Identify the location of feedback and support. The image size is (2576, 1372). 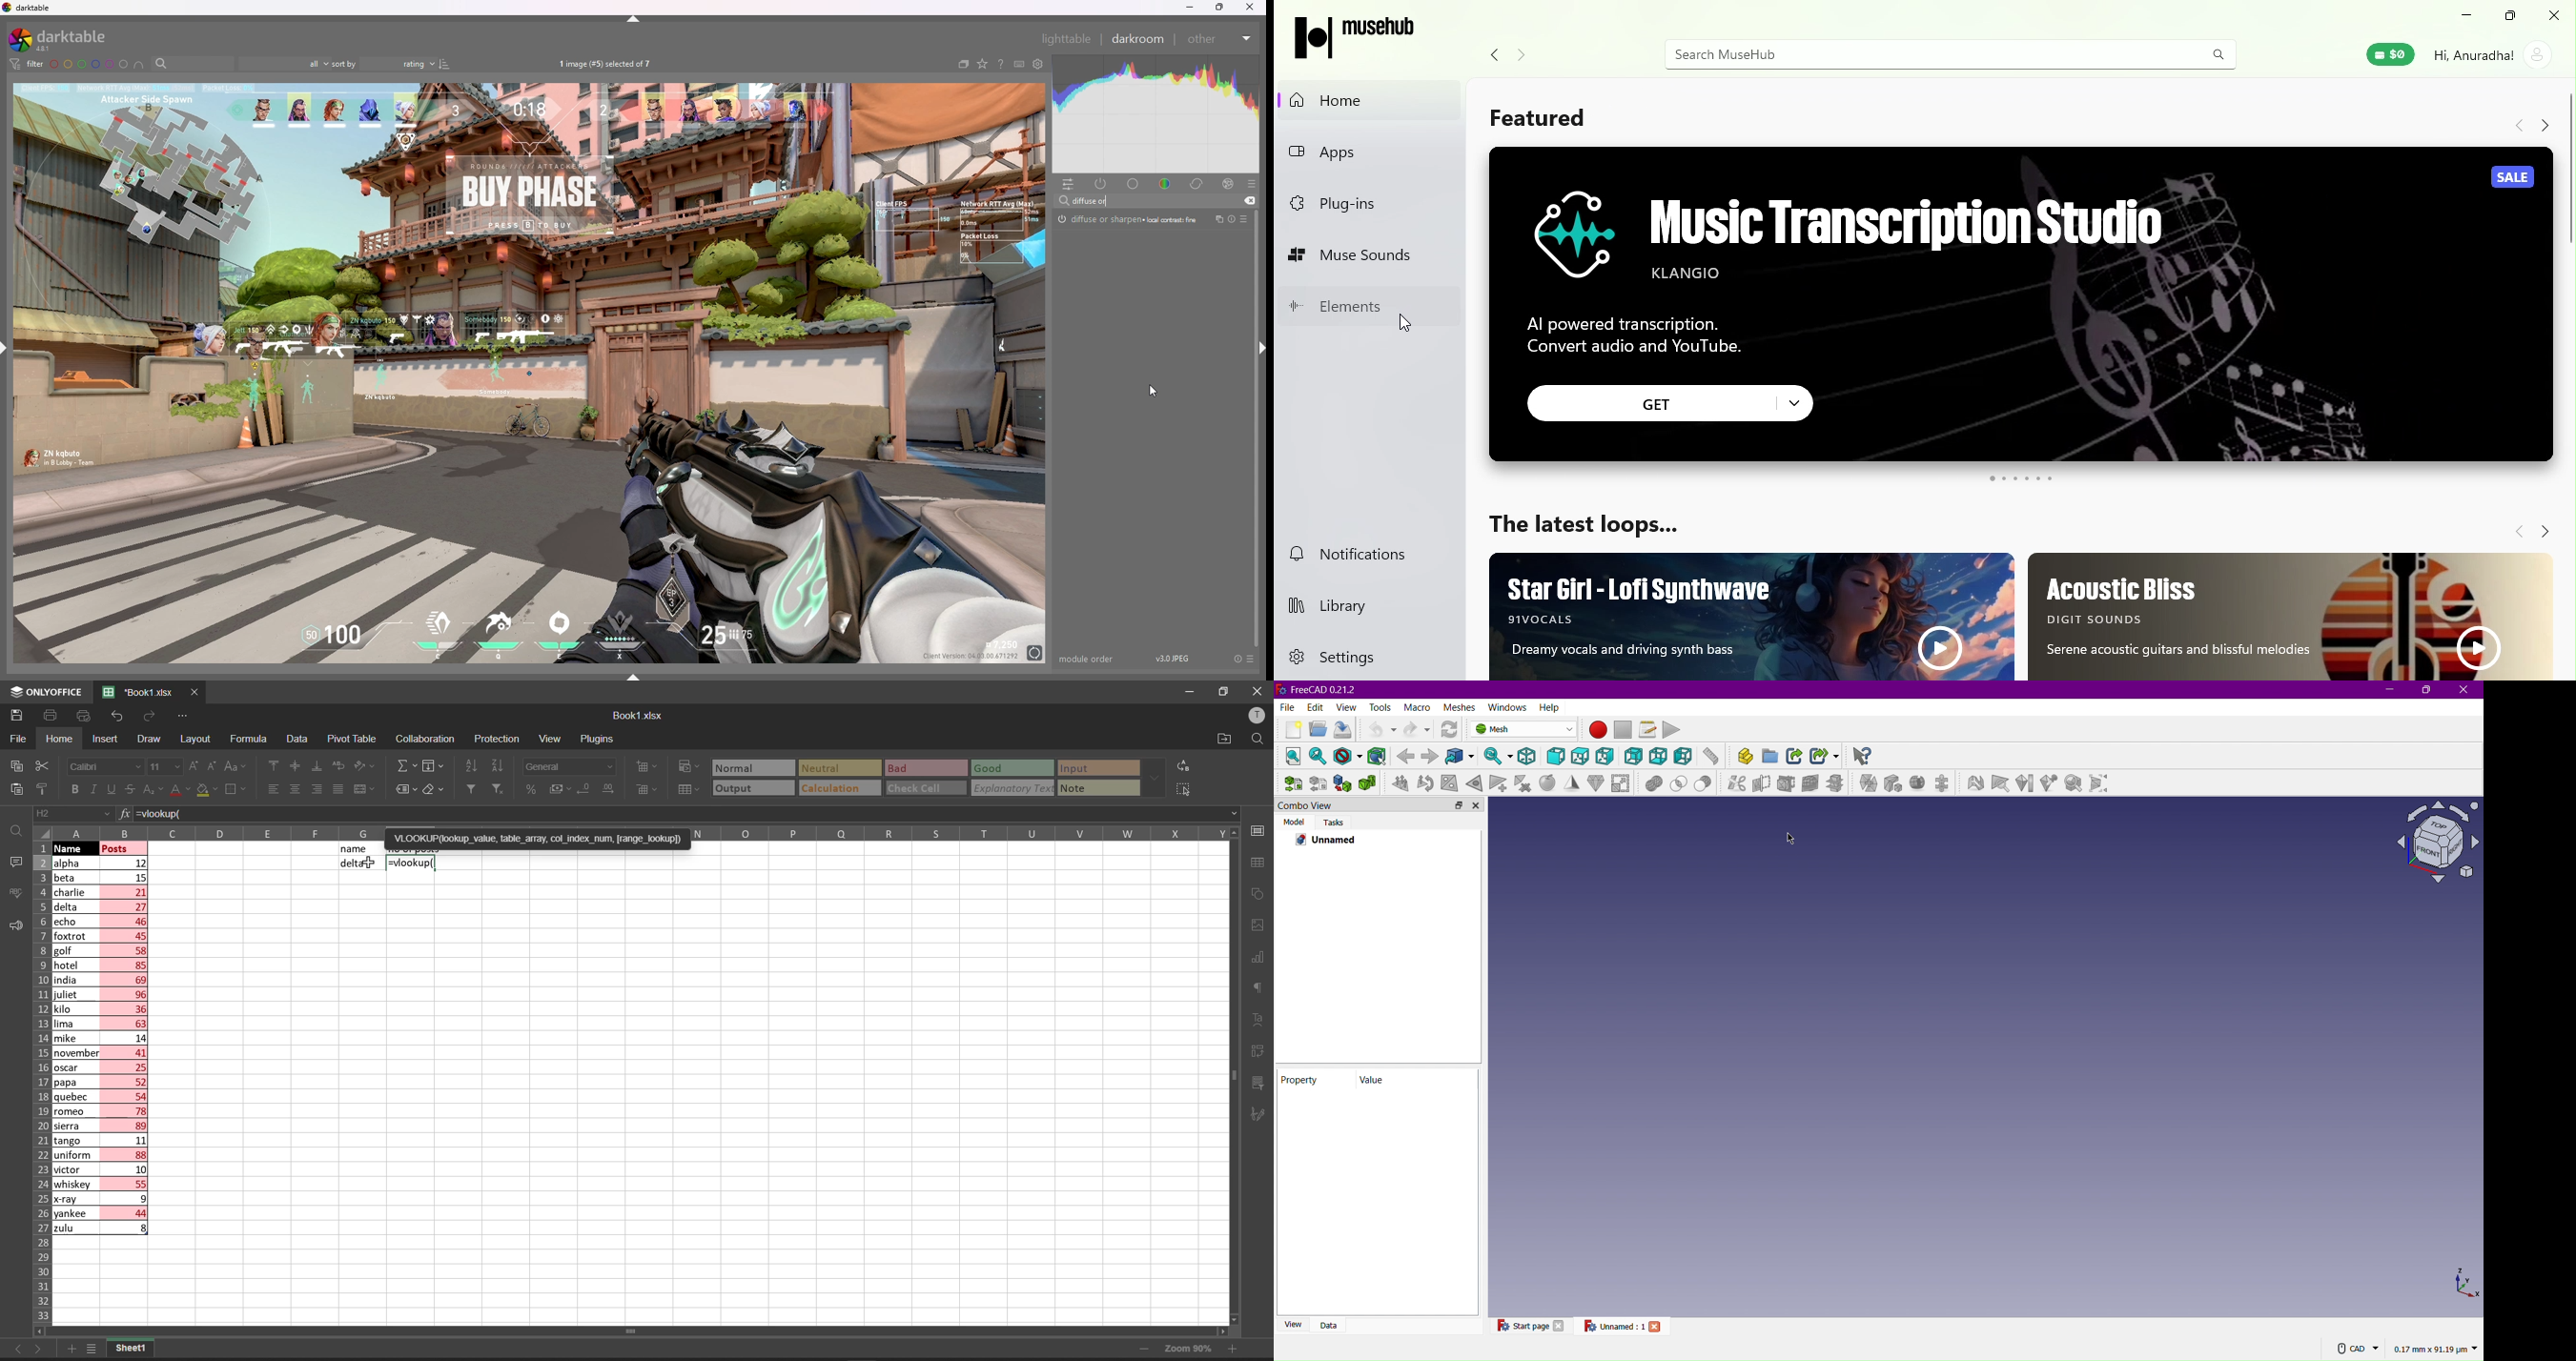
(12, 926).